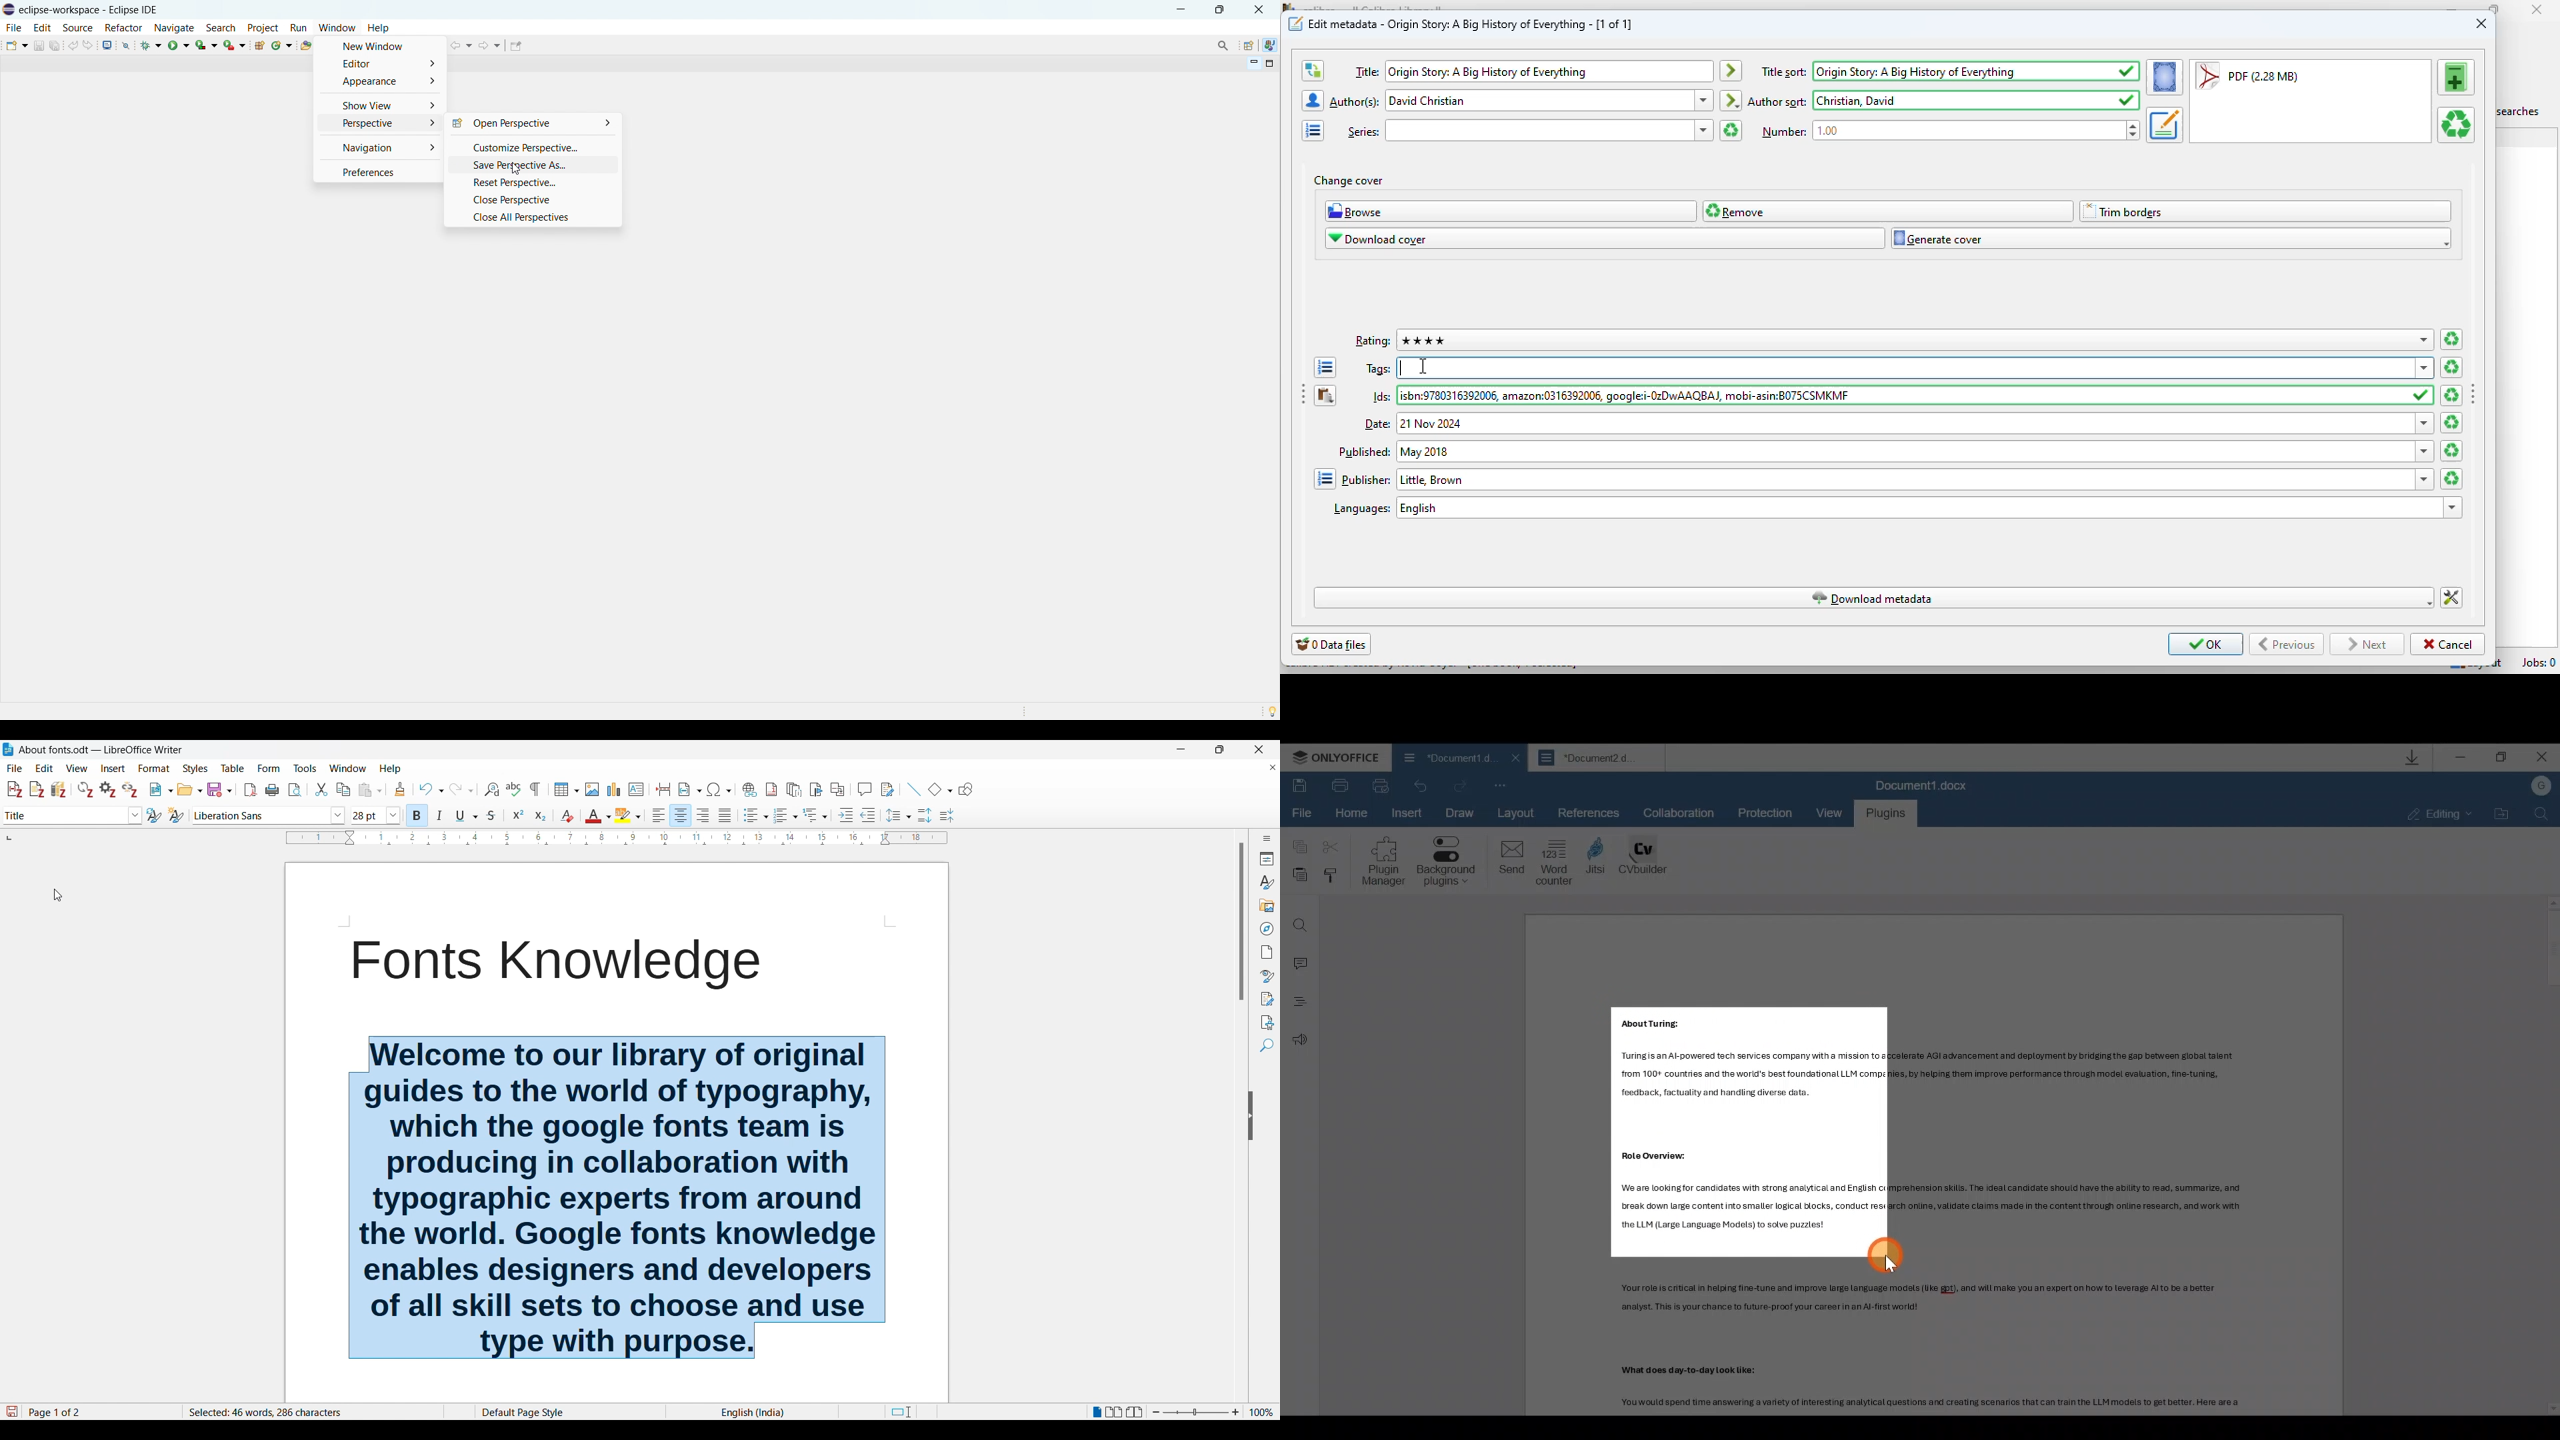 This screenshot has height=1456, width=2576. What do you see at coordinates (888, 790) in the screenshot?
I see `Show track change functions` at bounding box center [888, 790].